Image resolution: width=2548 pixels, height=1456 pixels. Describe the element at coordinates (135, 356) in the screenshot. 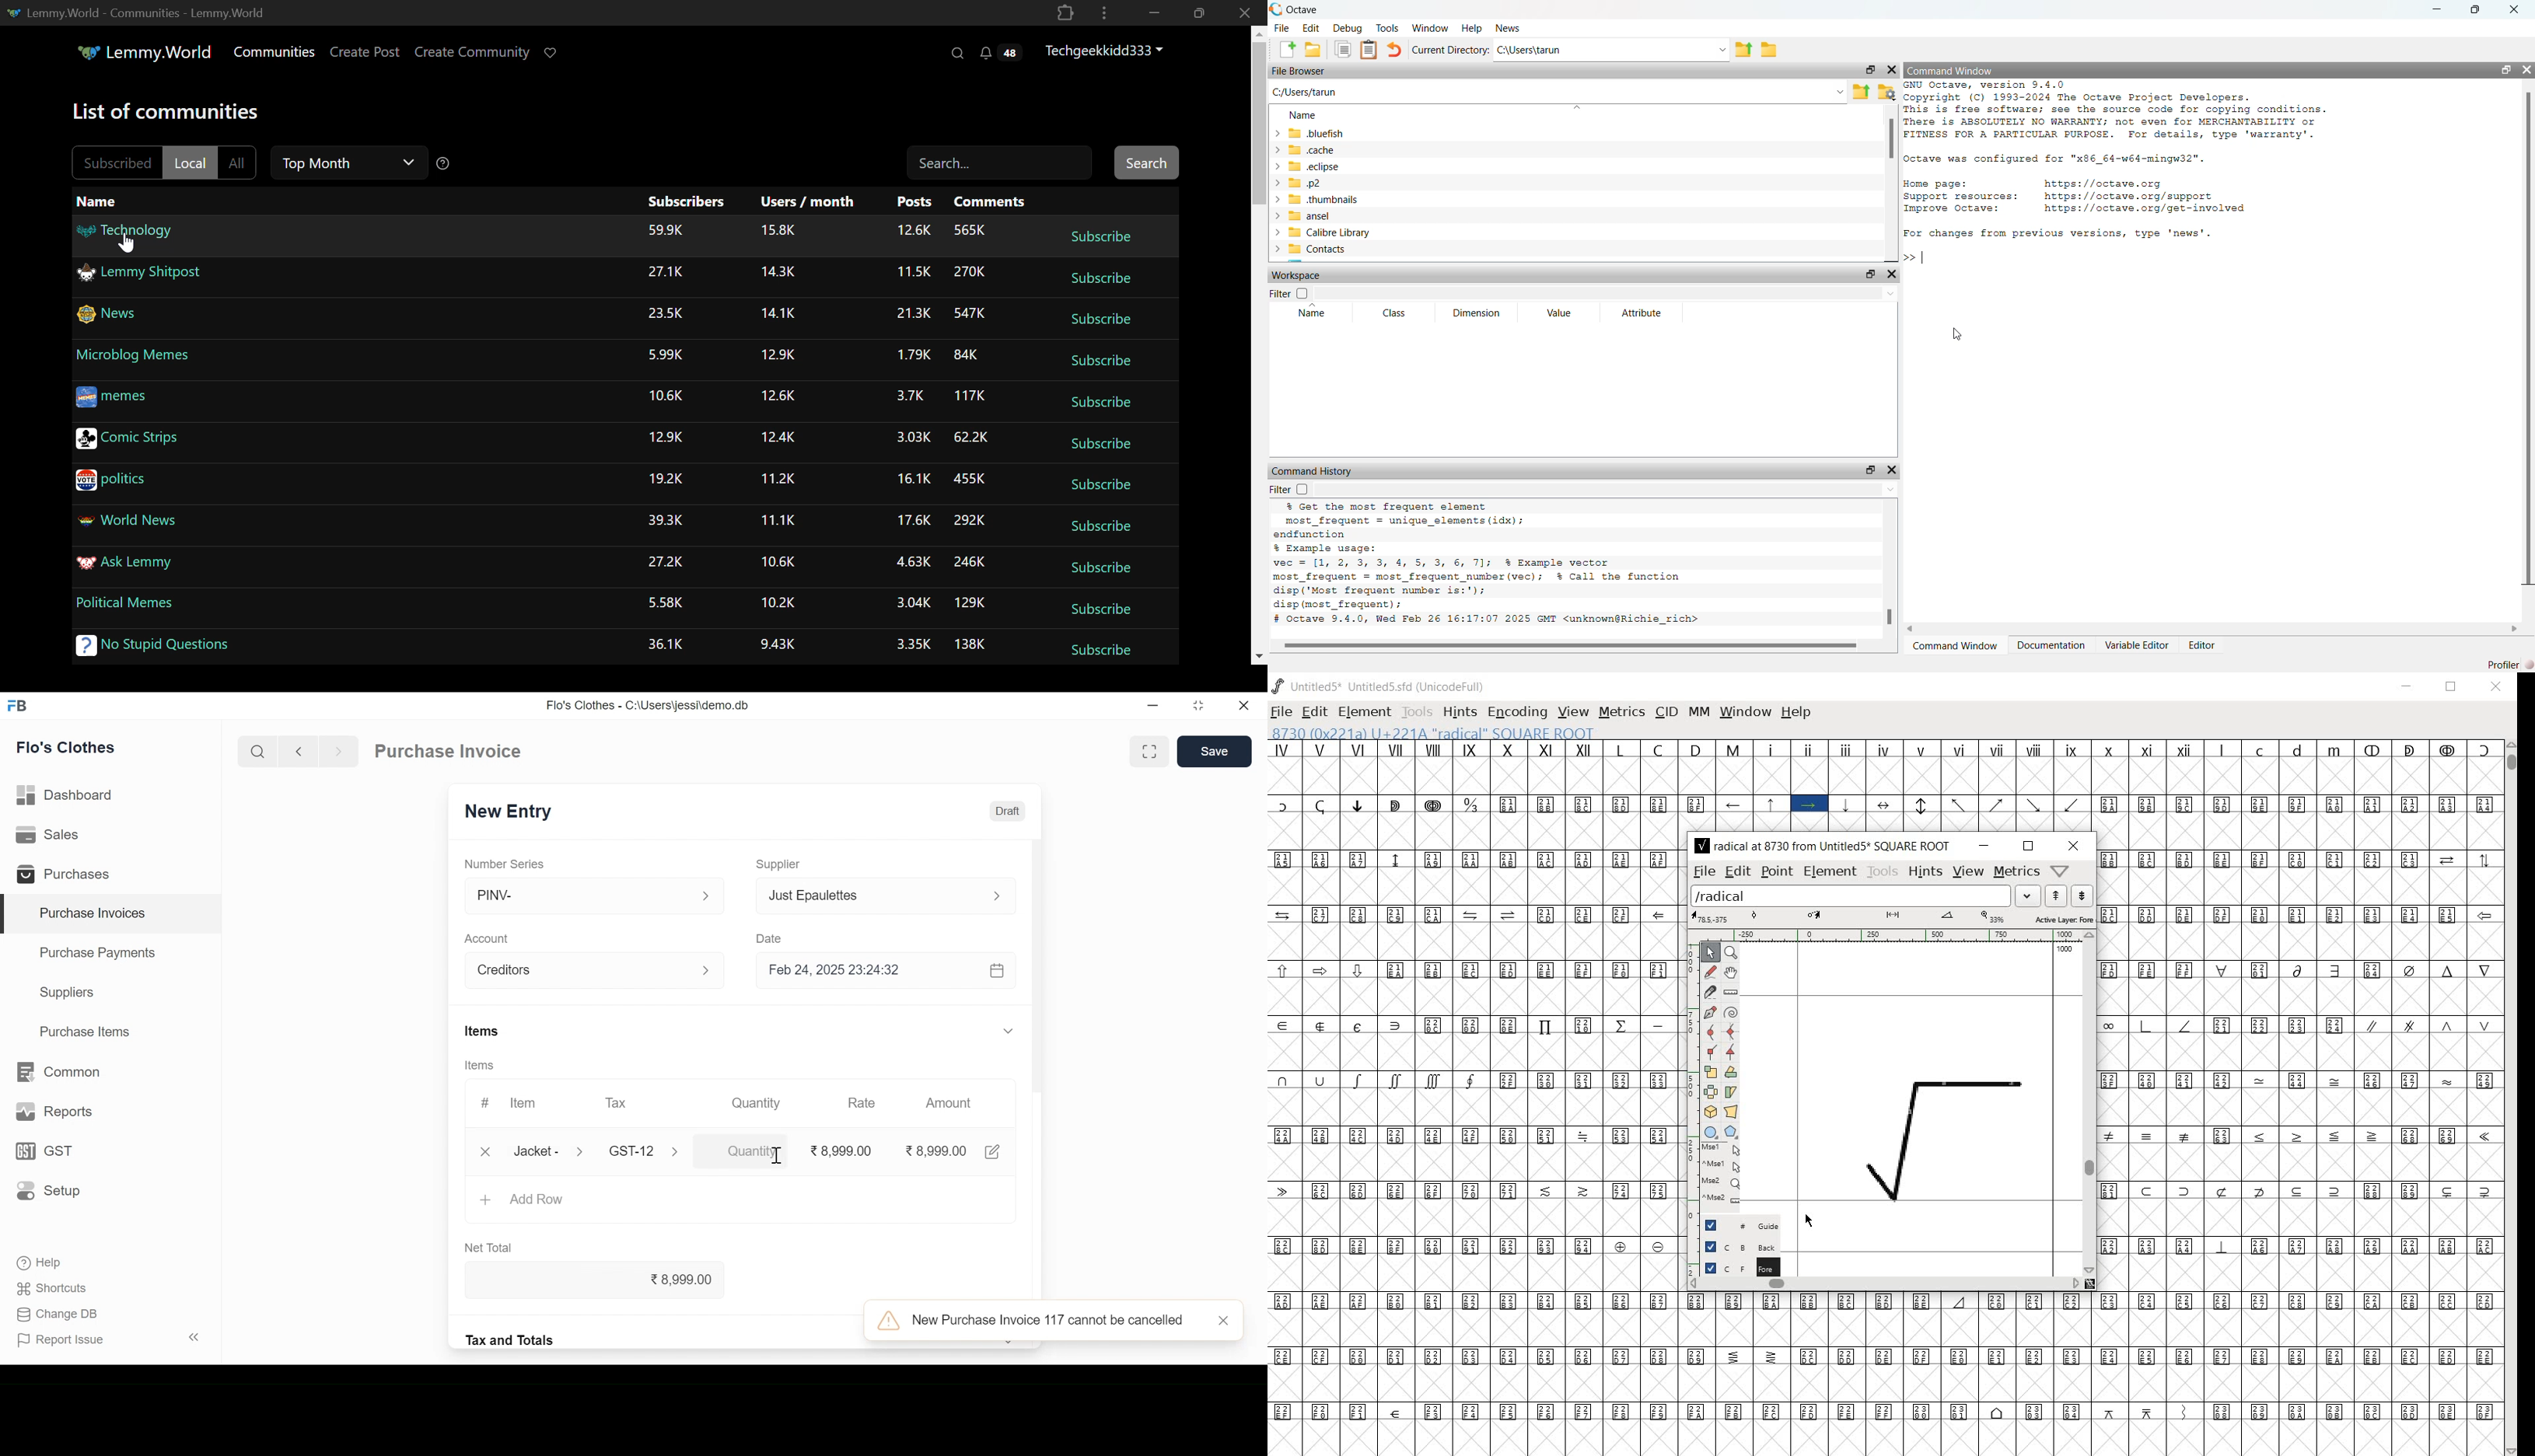

I see `Microblog Memes` at that location.